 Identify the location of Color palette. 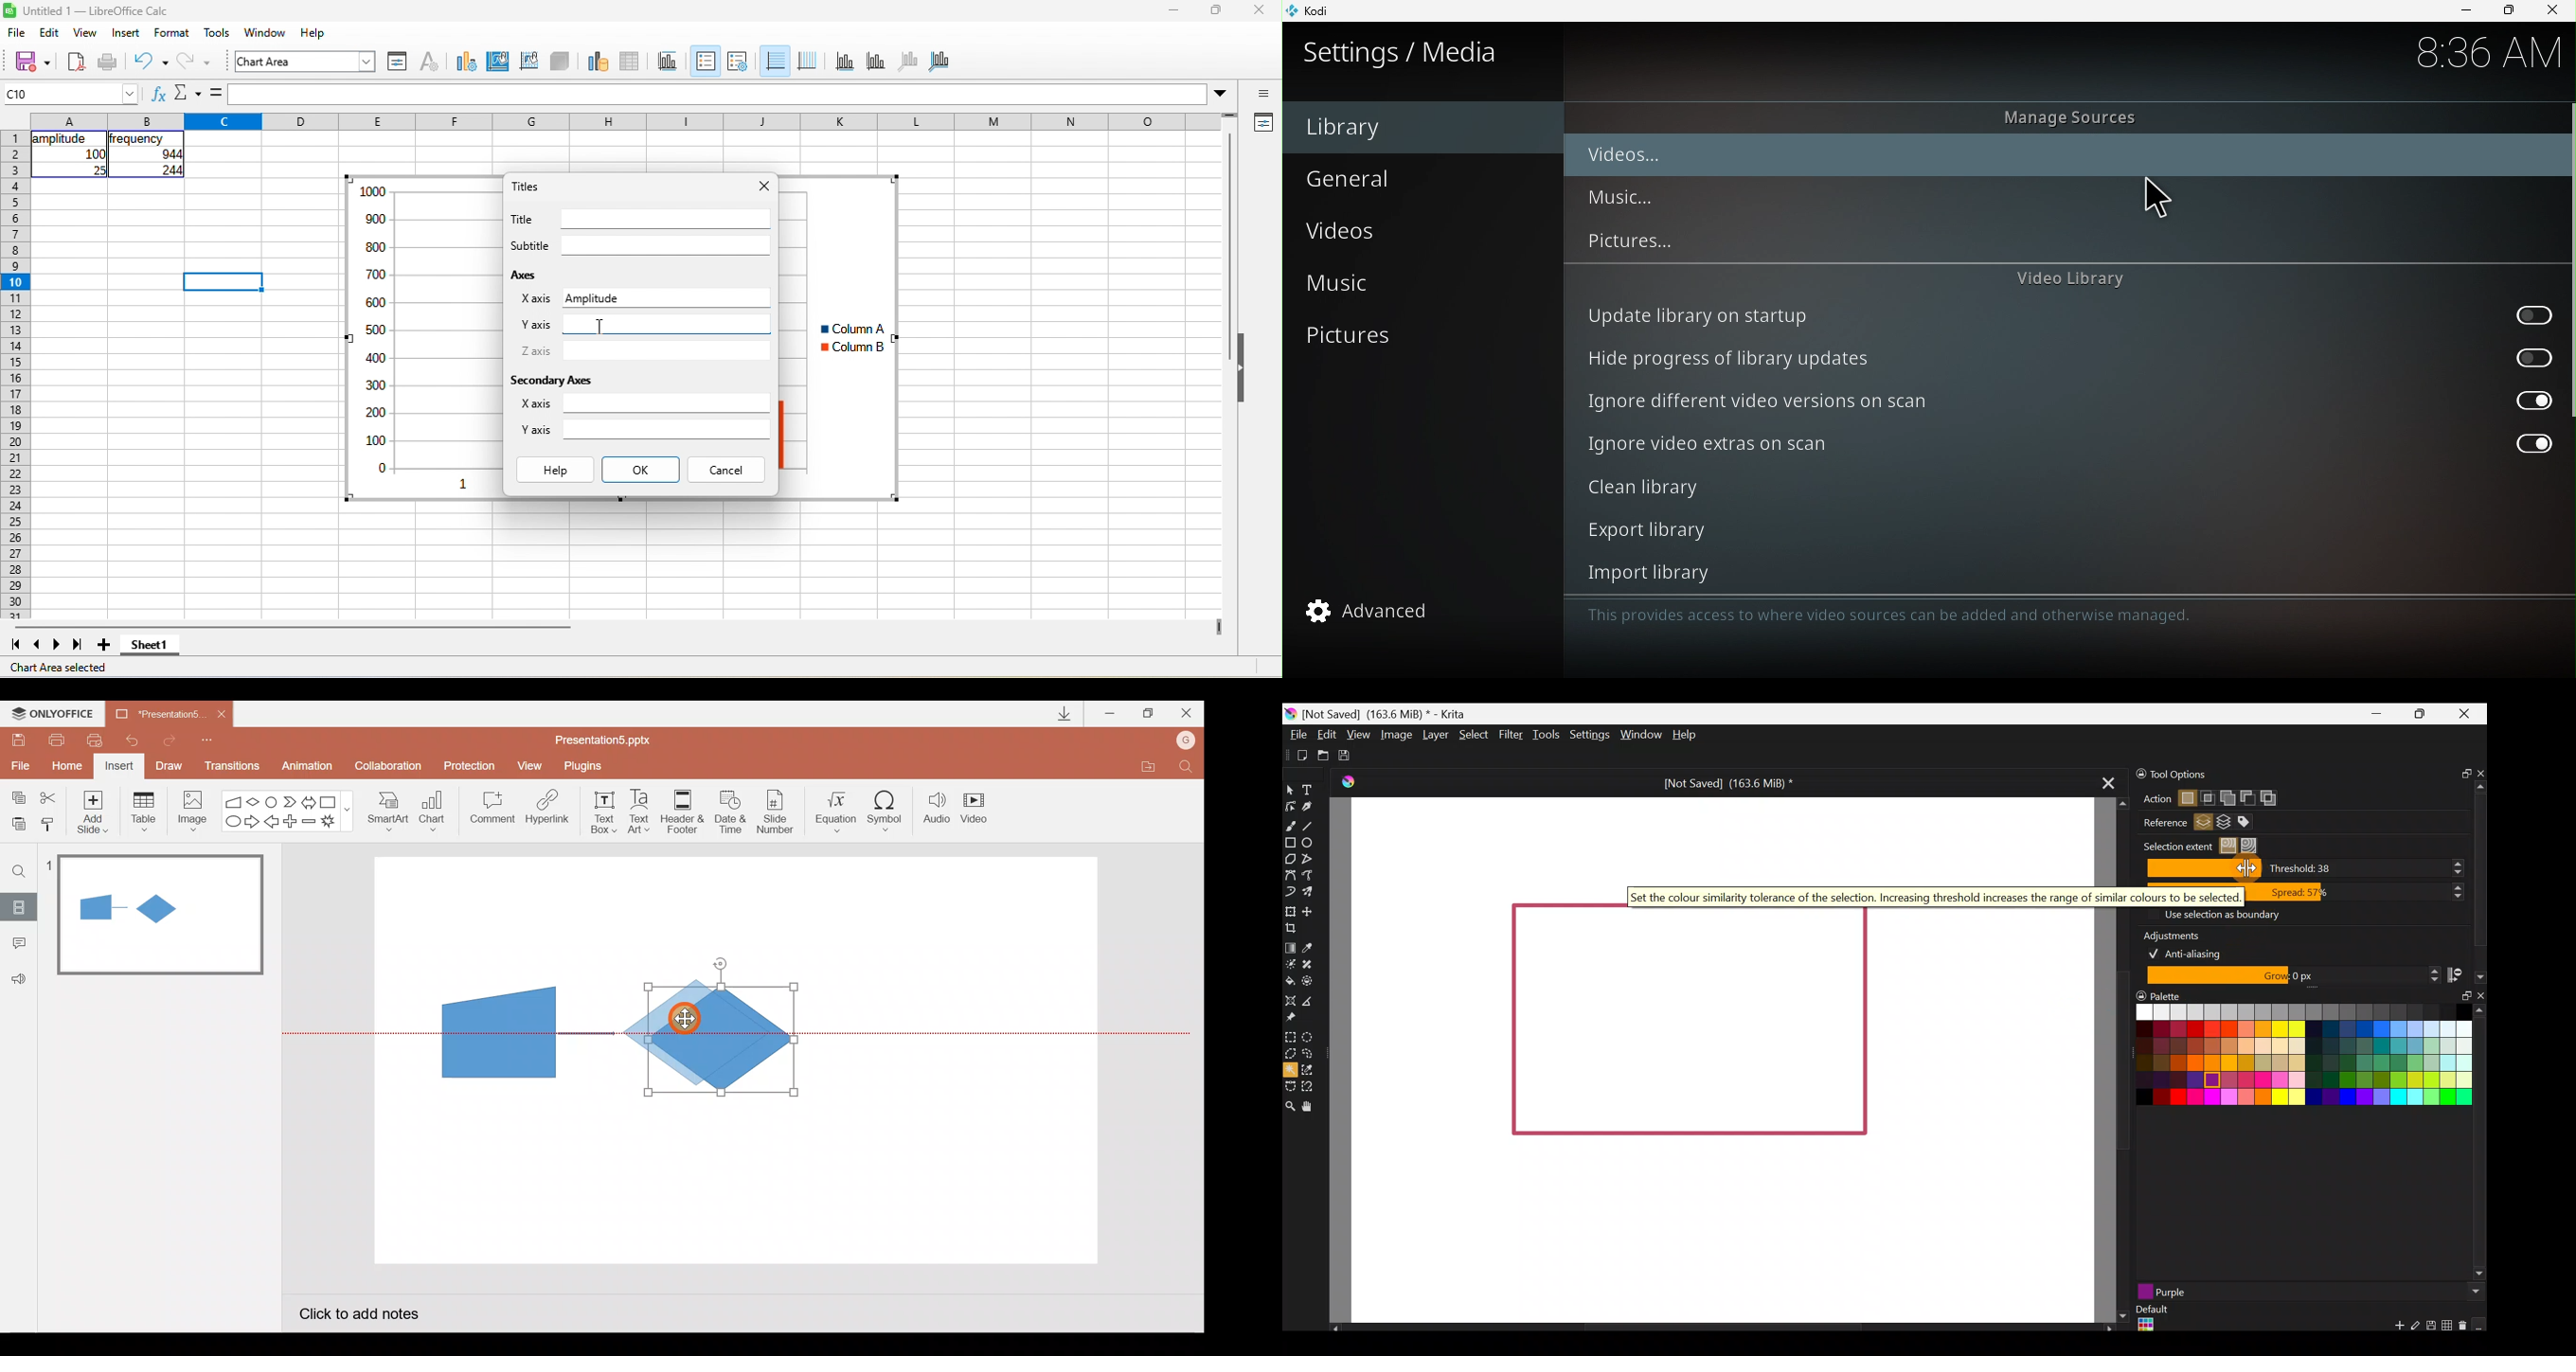
(2293, 1057).